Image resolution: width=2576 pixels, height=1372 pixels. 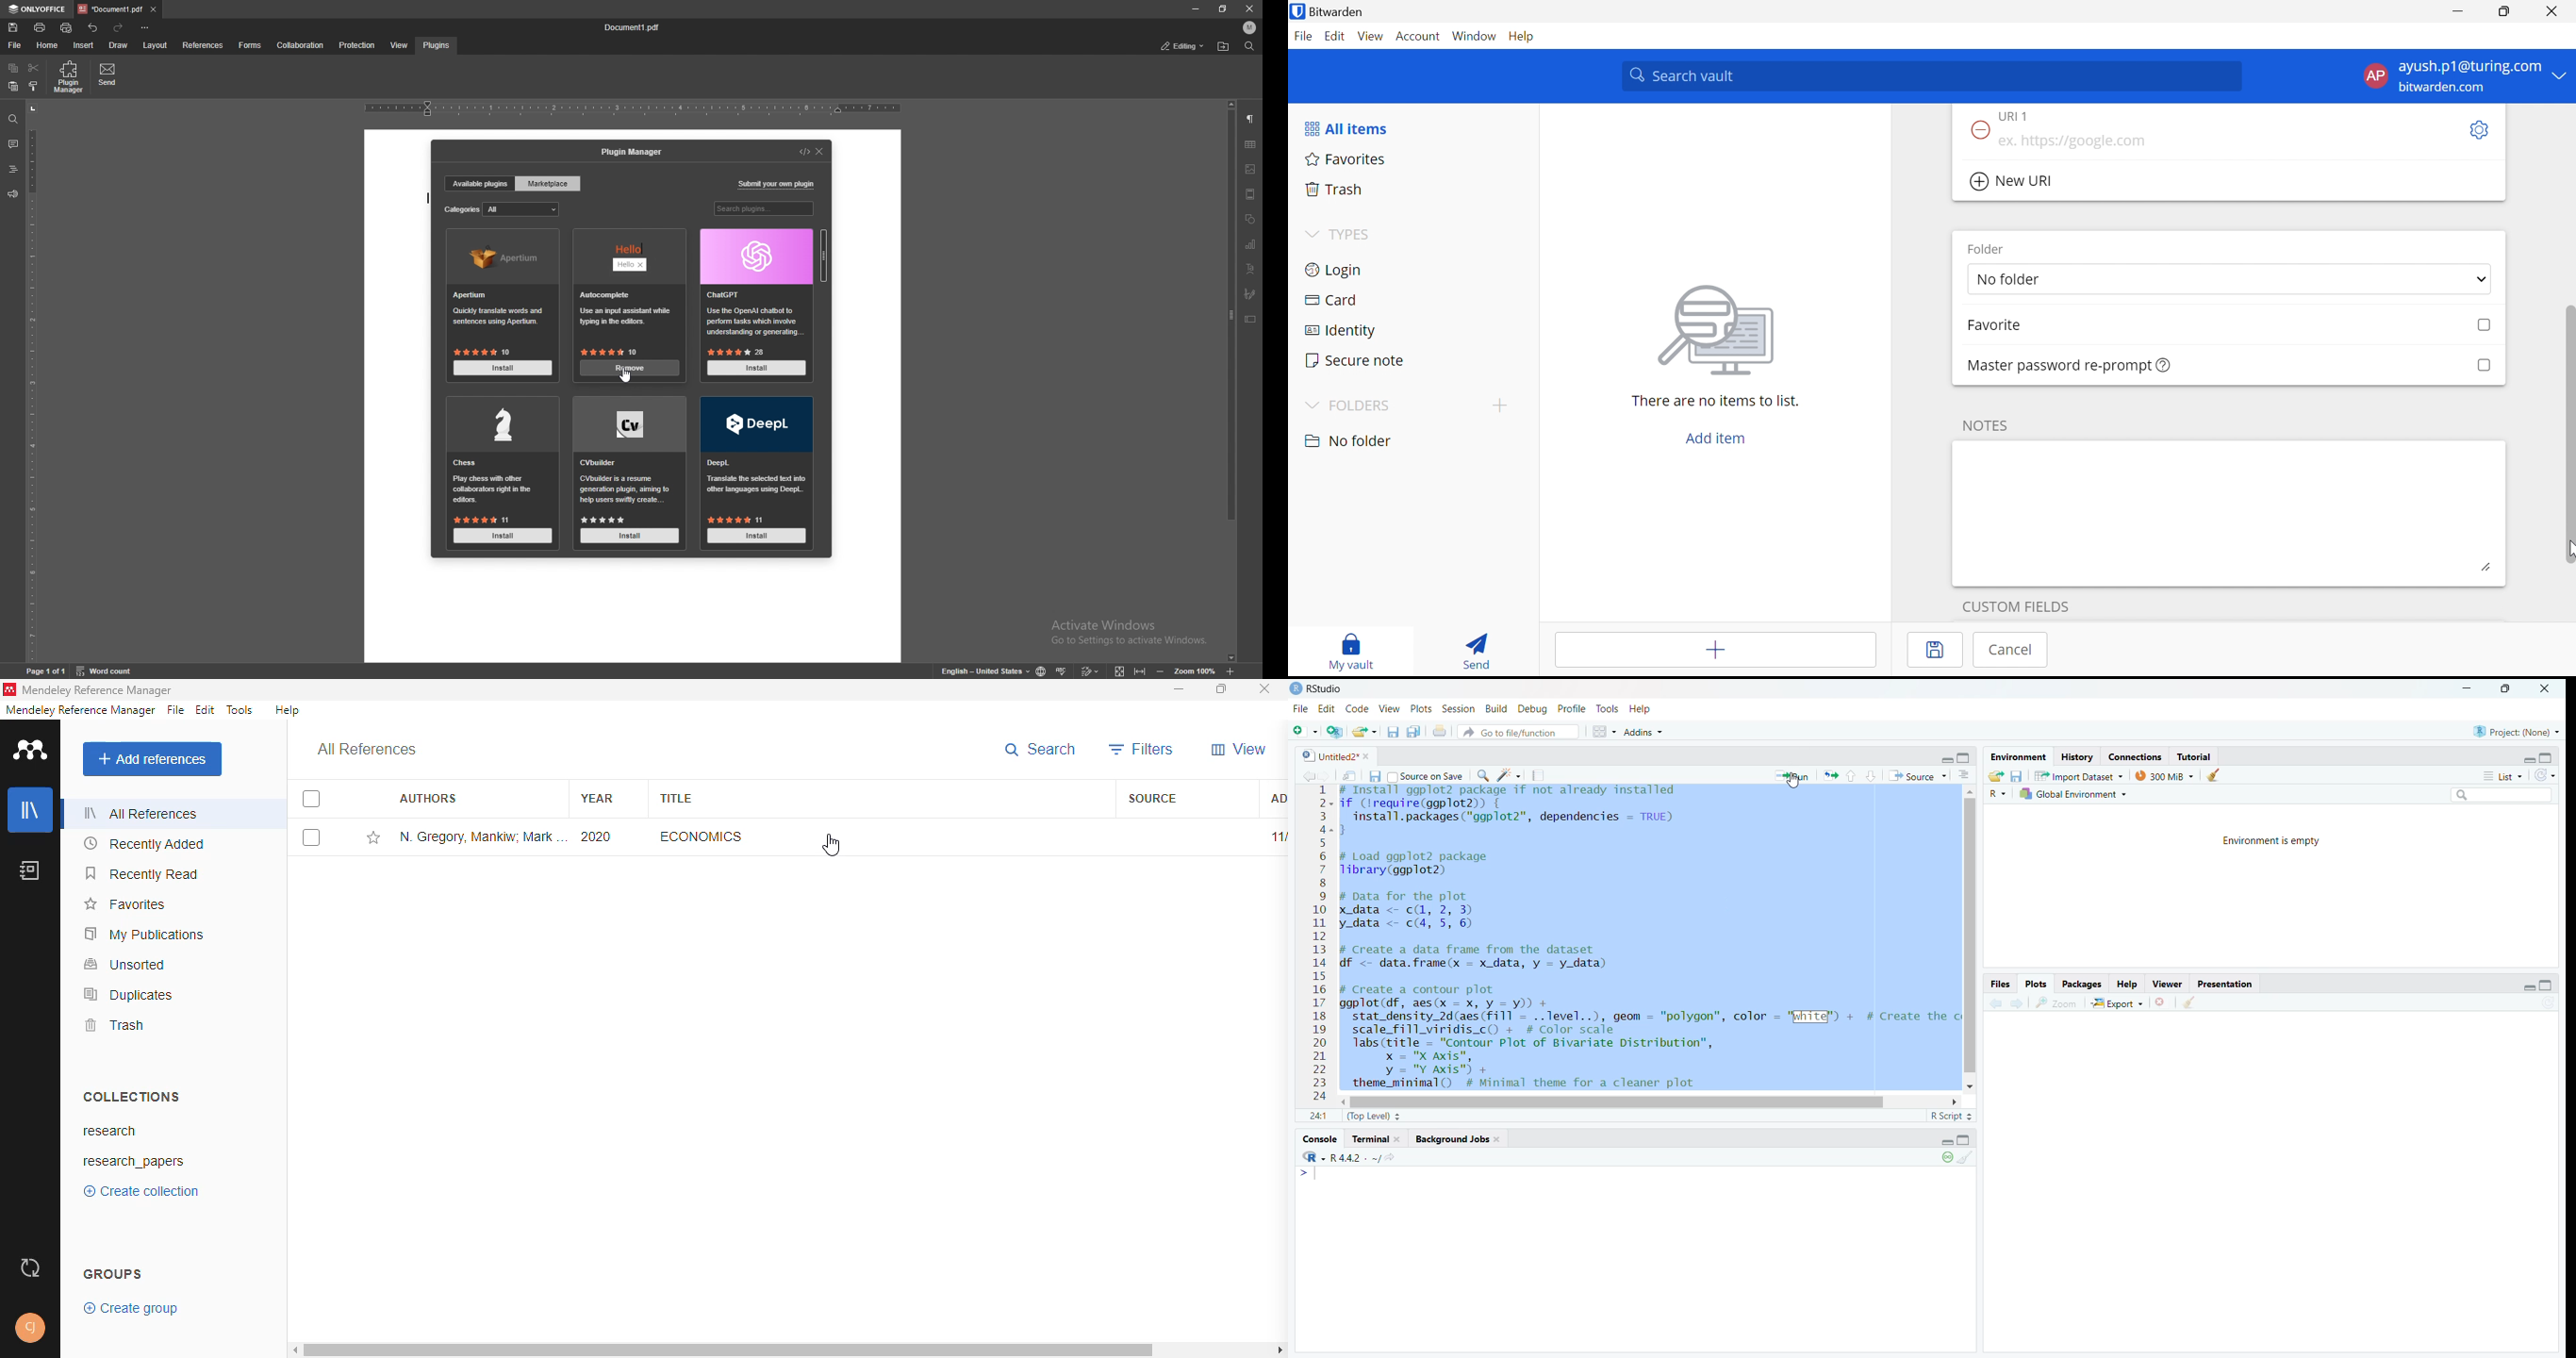 I want to click on search plugins, so click(x=764, y=209).